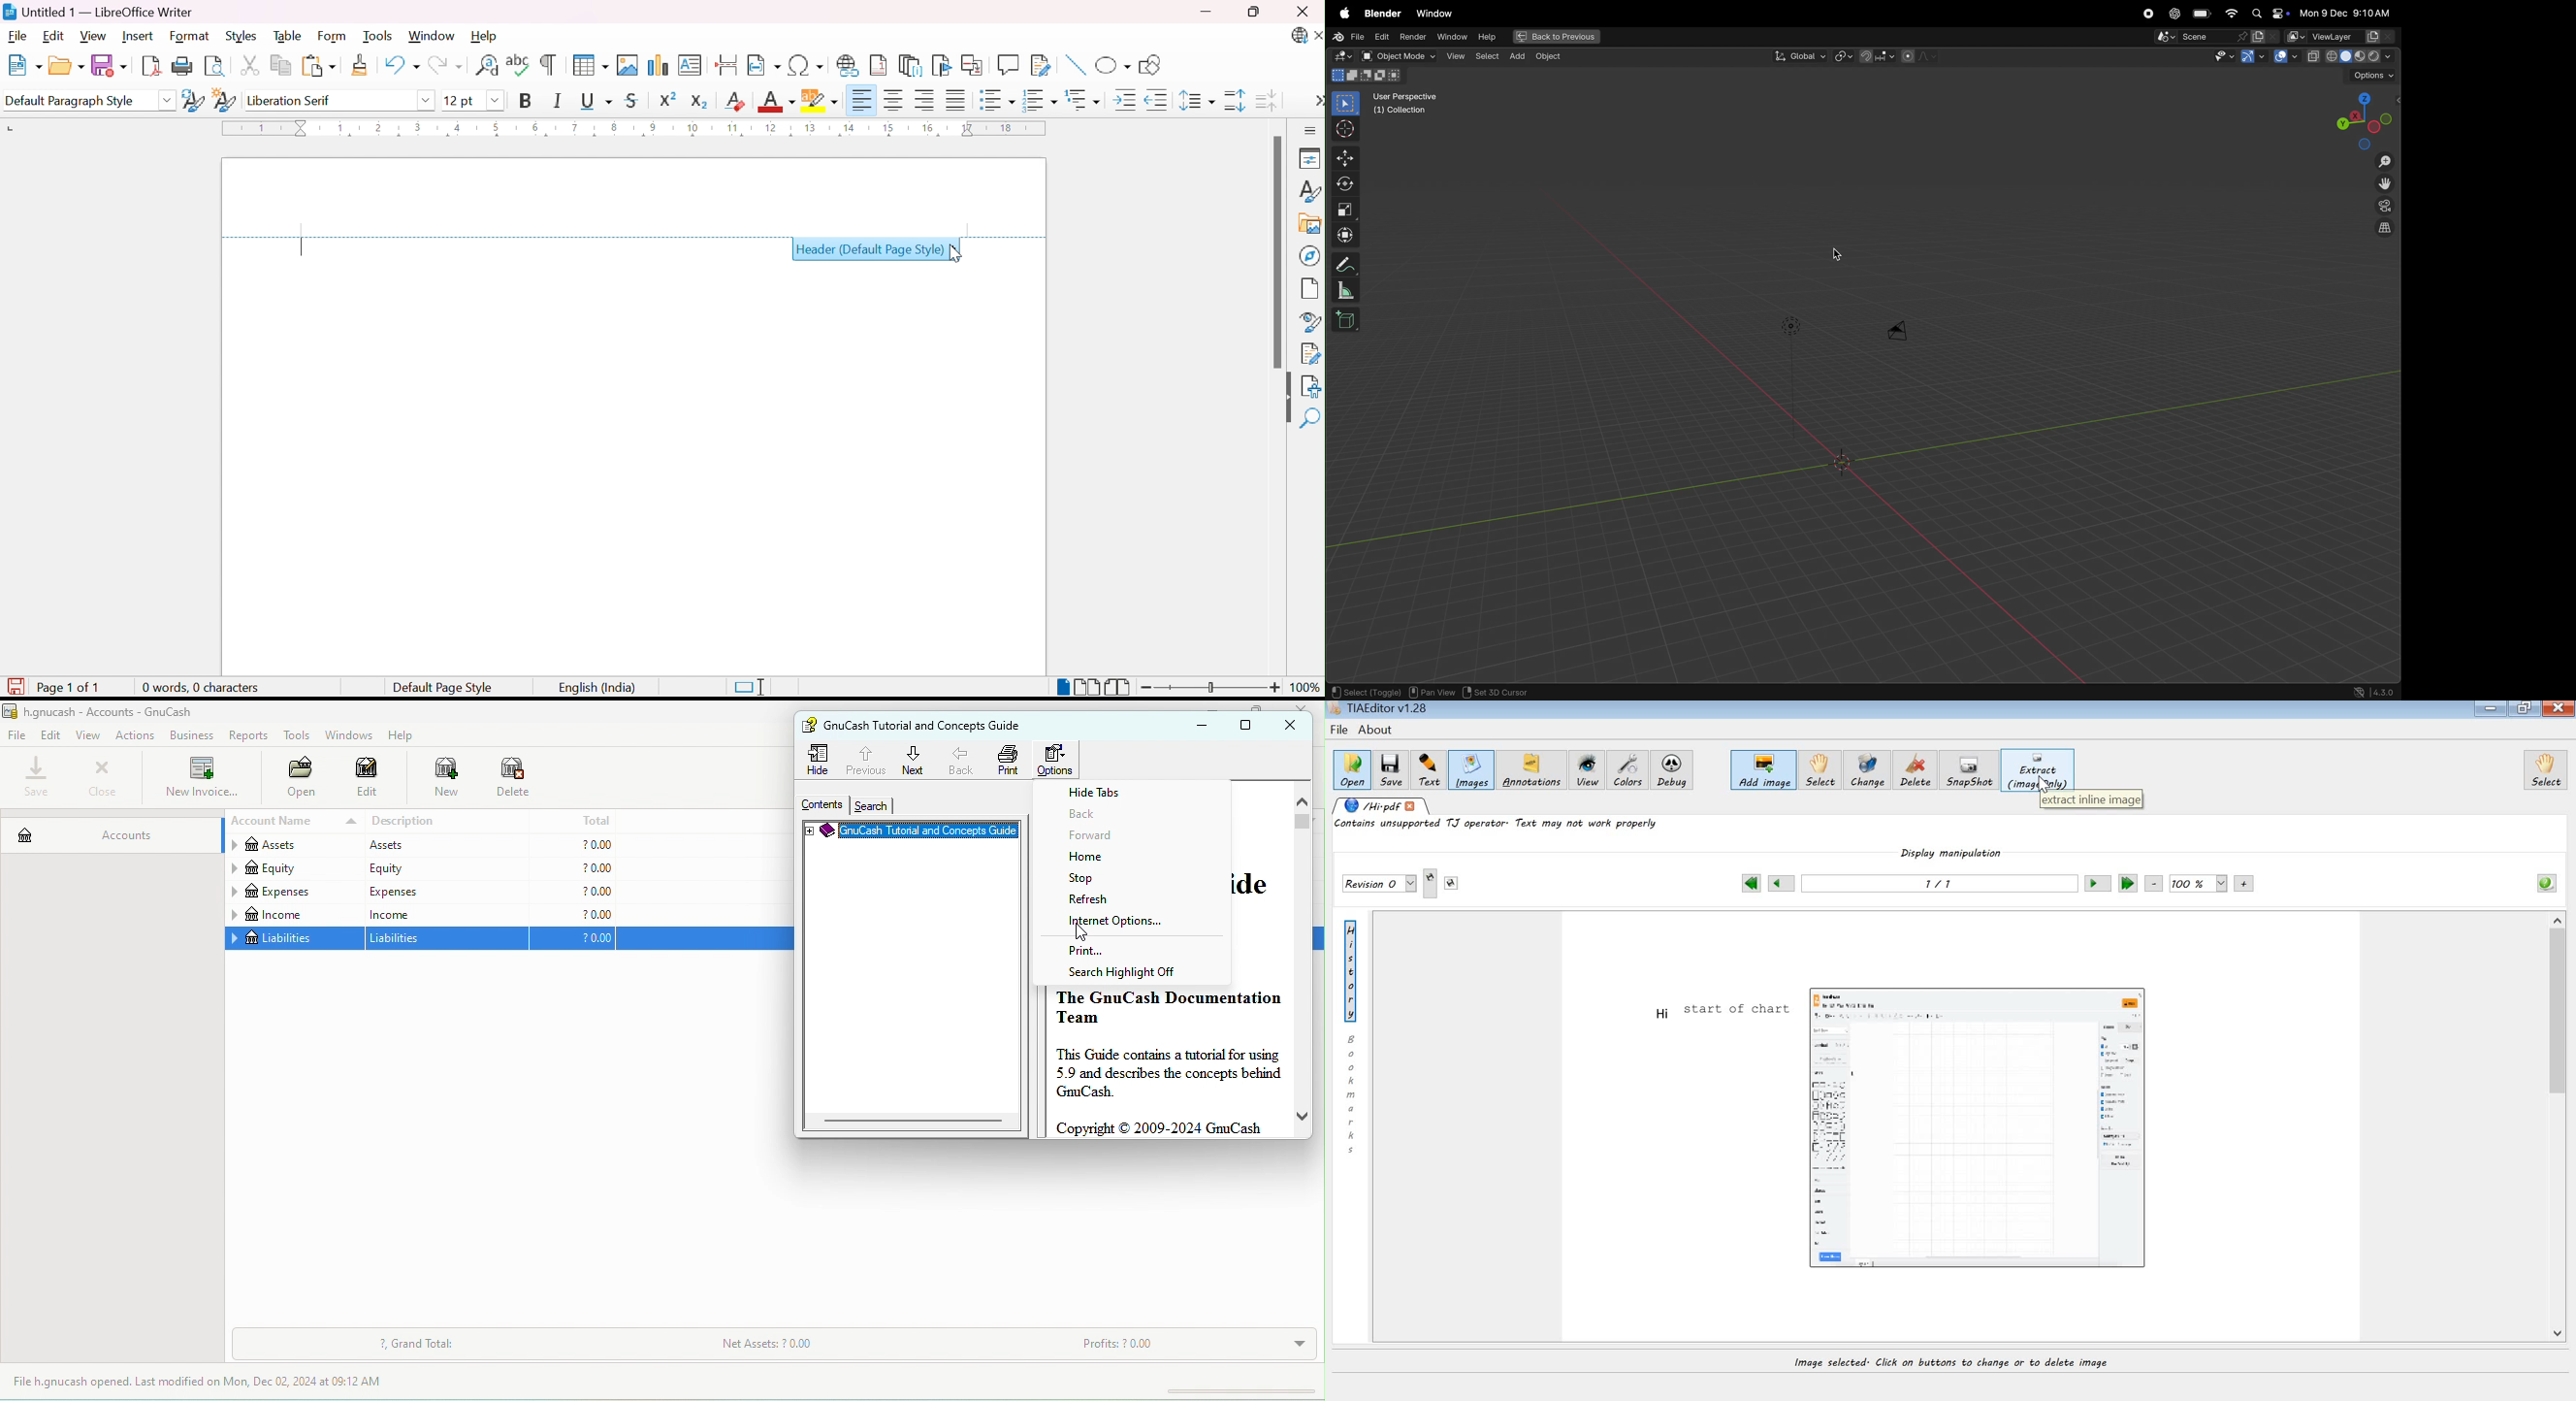 This screenshot has height=1428, width=2576. What do you see at coordinates (291, 847) in the screenshot?
I see `assets` at bounding box center [291, 847].